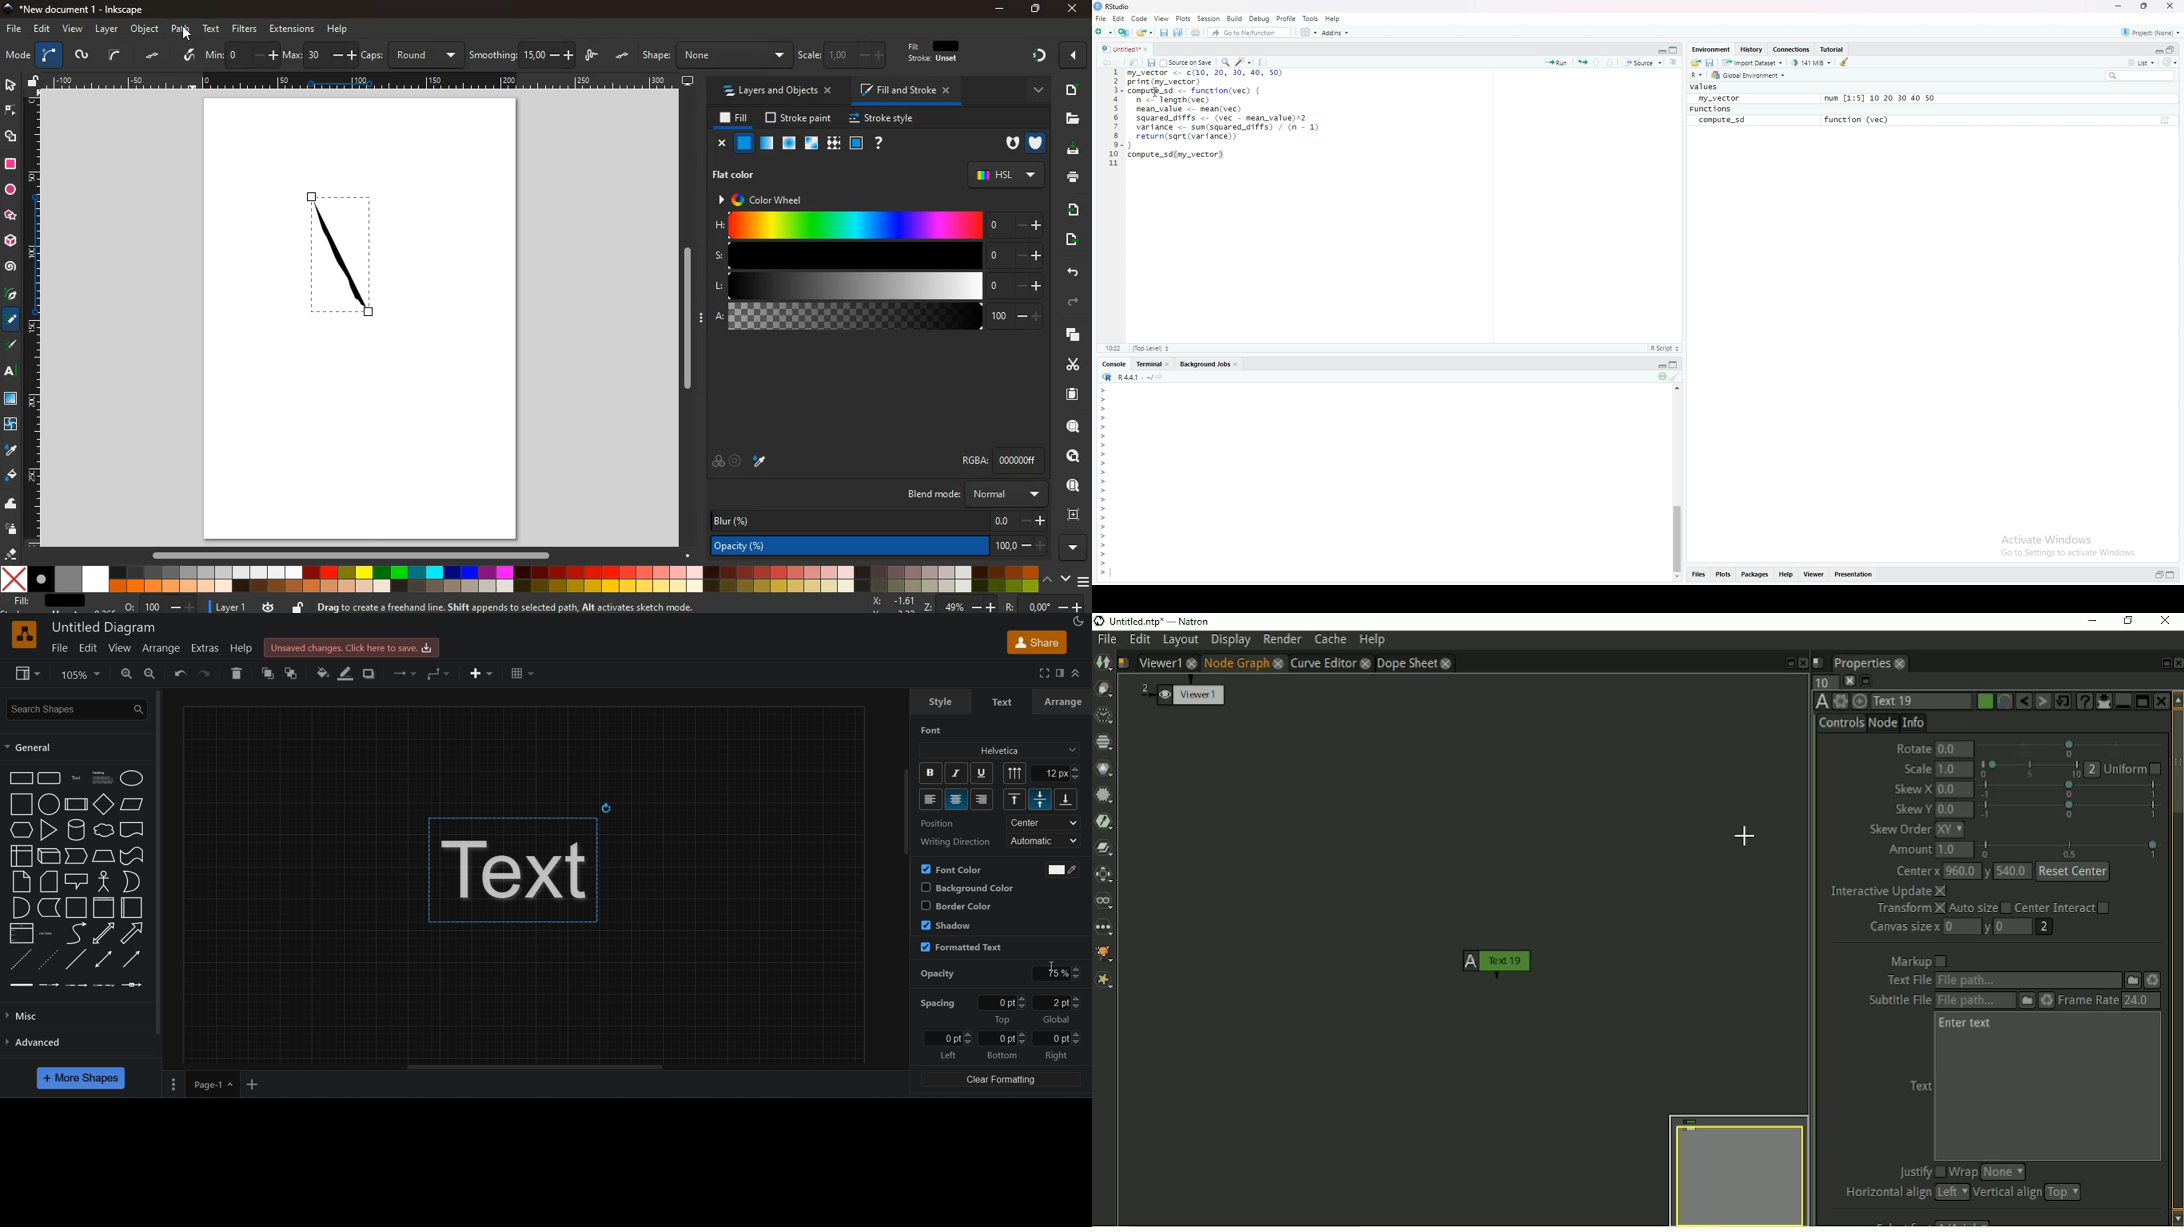 This screenshot has height=1232, width=2184. What do you see at coordinates (1711, 62) in the screenshot?
I see `Save workspace as` at bounding box center [1711, 62].